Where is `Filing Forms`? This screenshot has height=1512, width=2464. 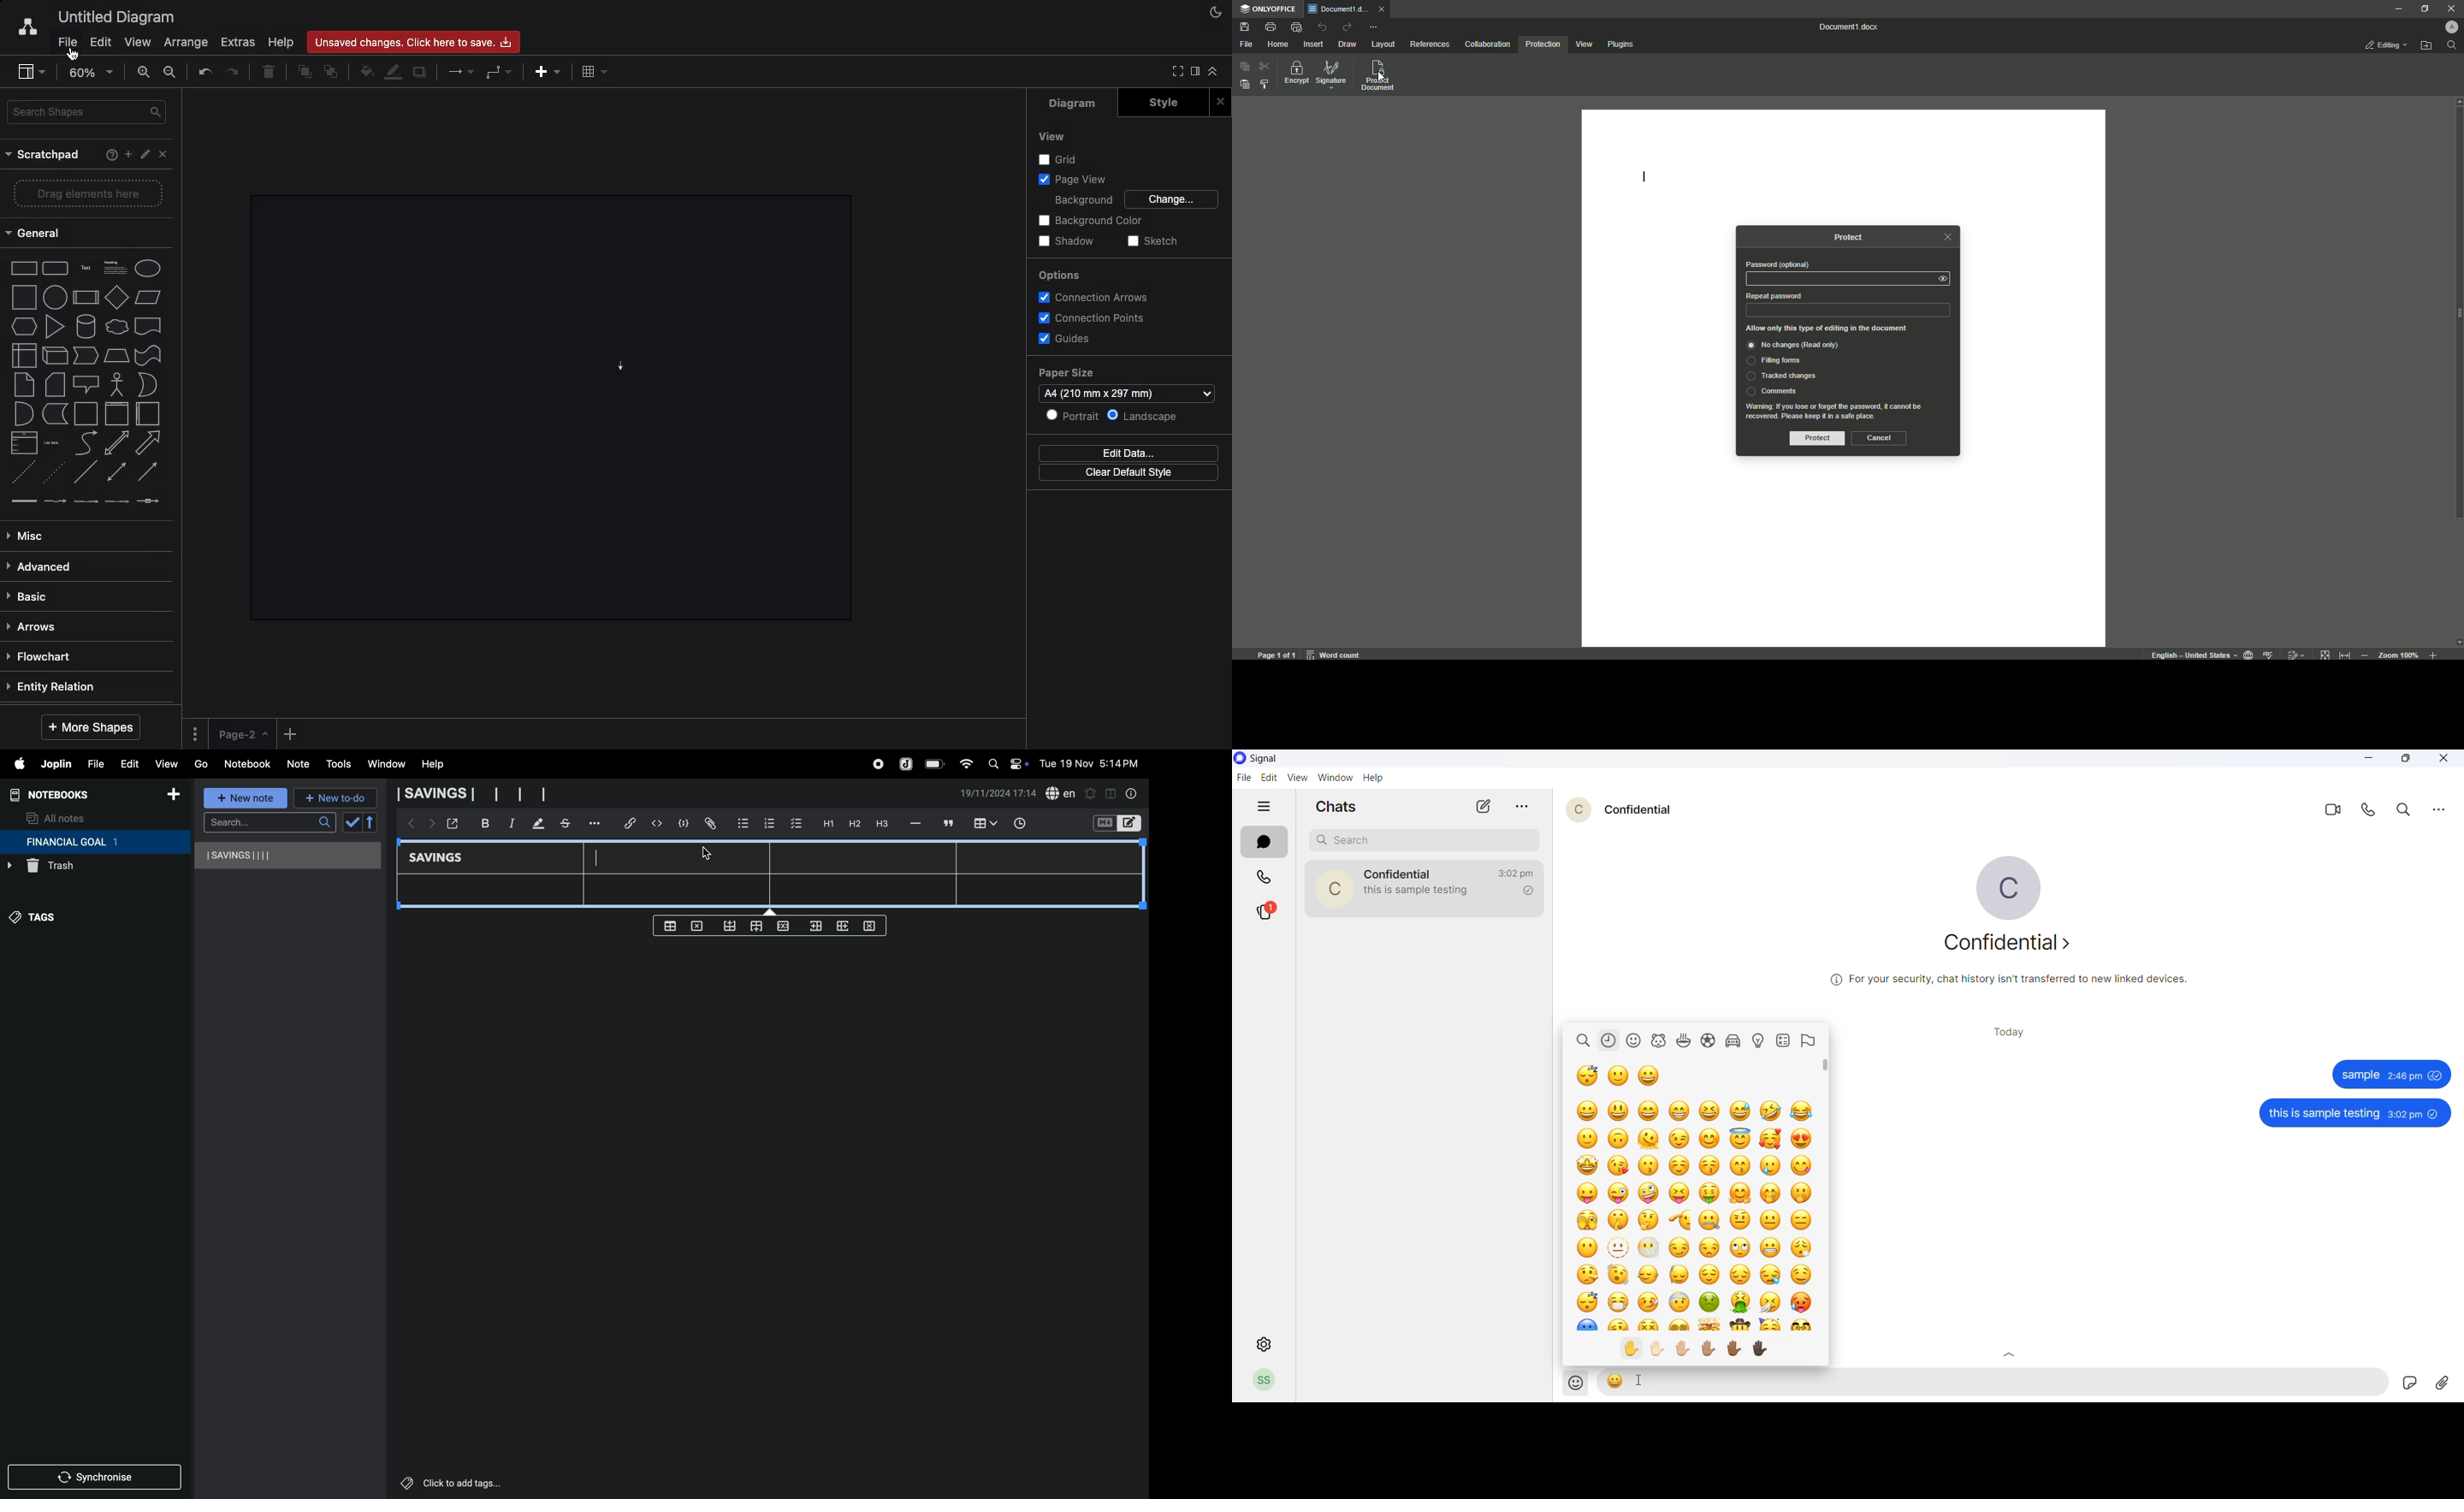 Filing Forms is located at coordinates (1777, 362).